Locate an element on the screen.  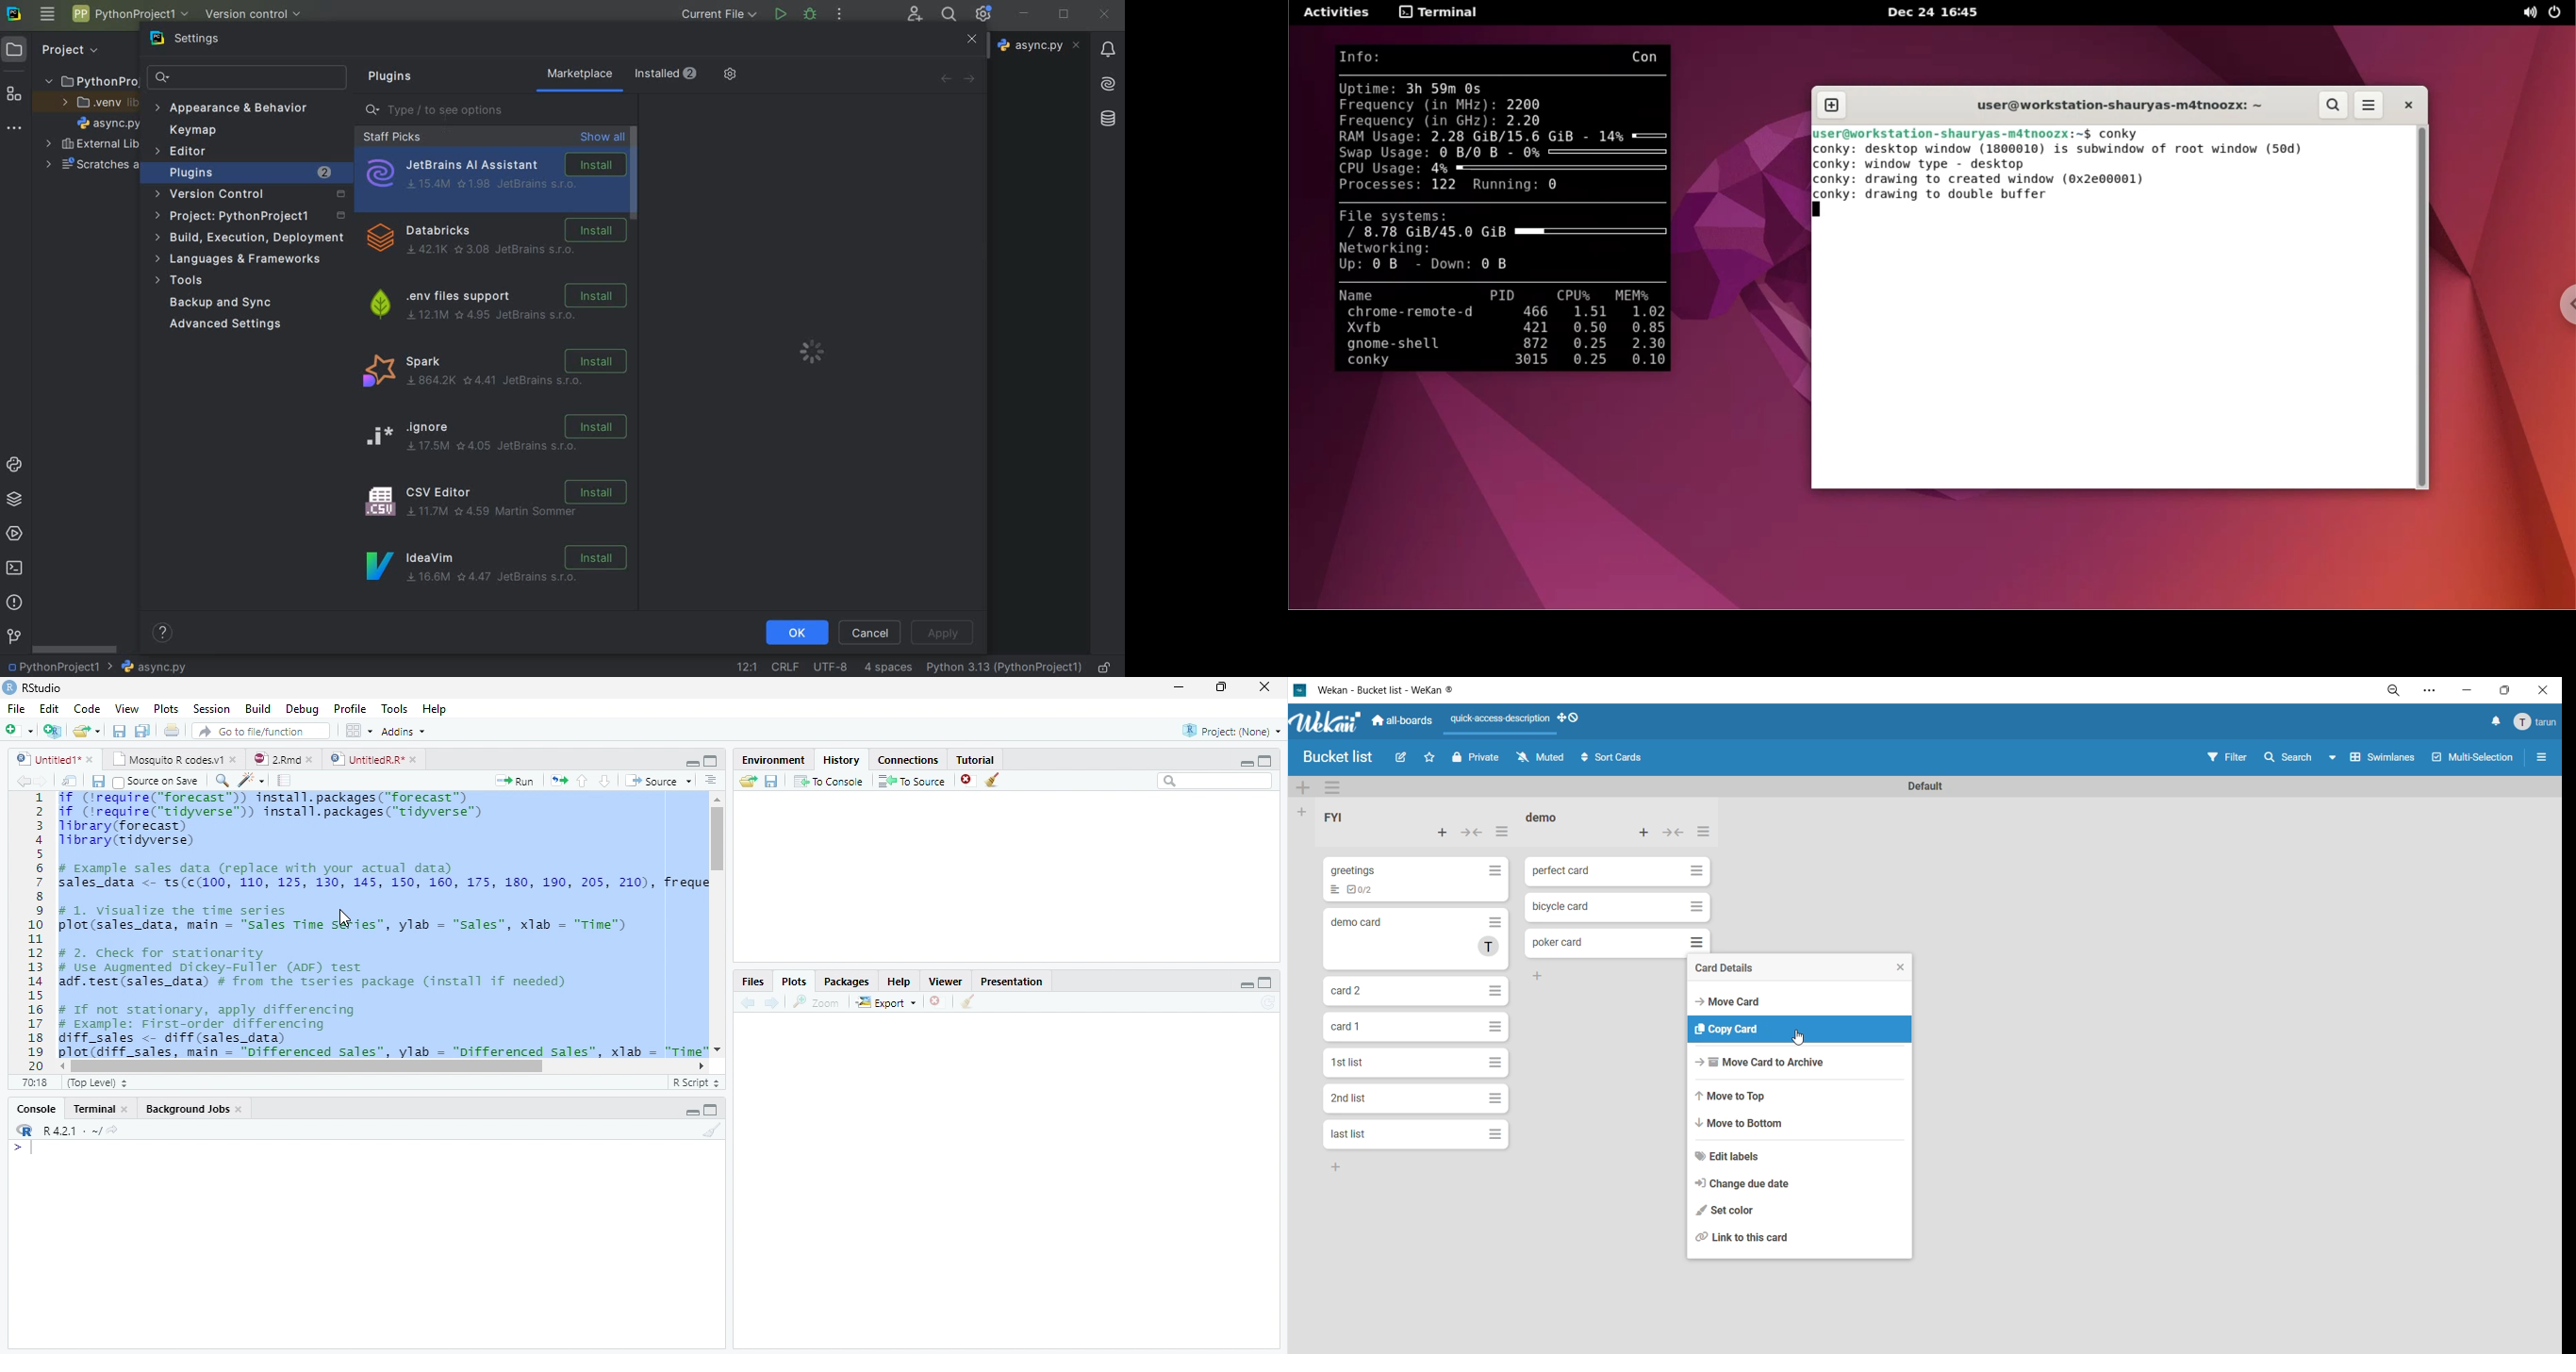
Build is located at coordinates (258, 708).